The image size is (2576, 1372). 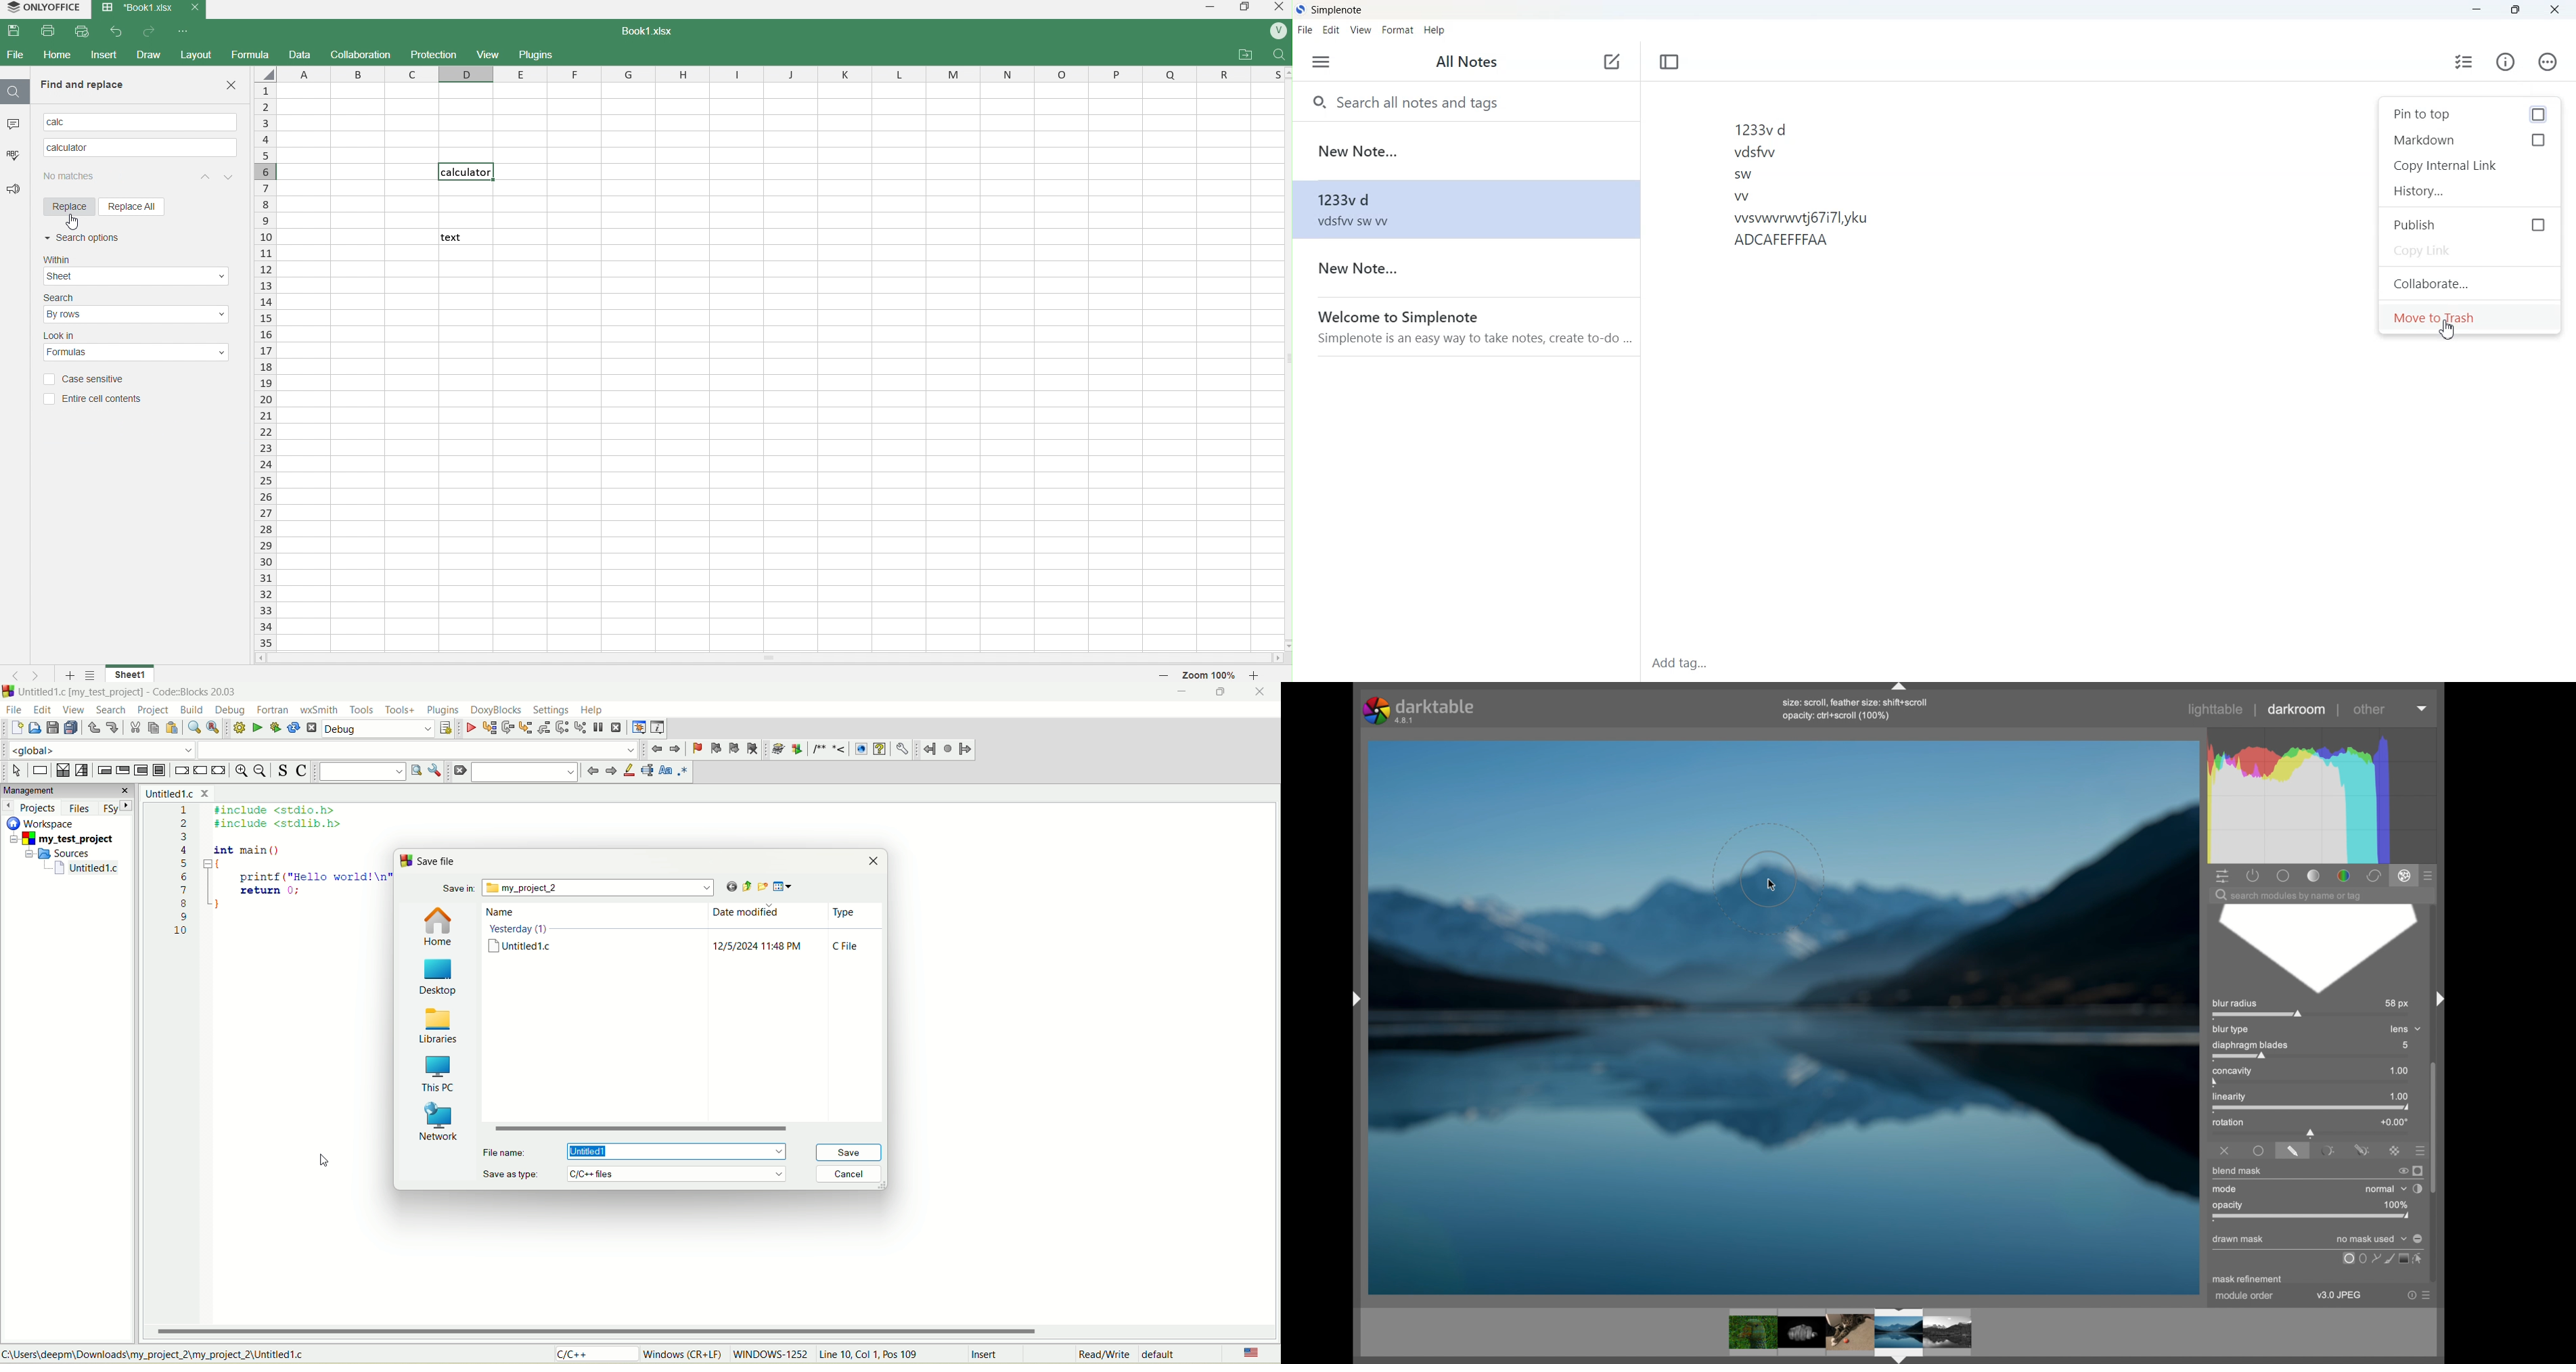 What do you see at coordinates (2395, 1003) in the screenshot?
I see `58 px` at bounding box center [2395, 1003].